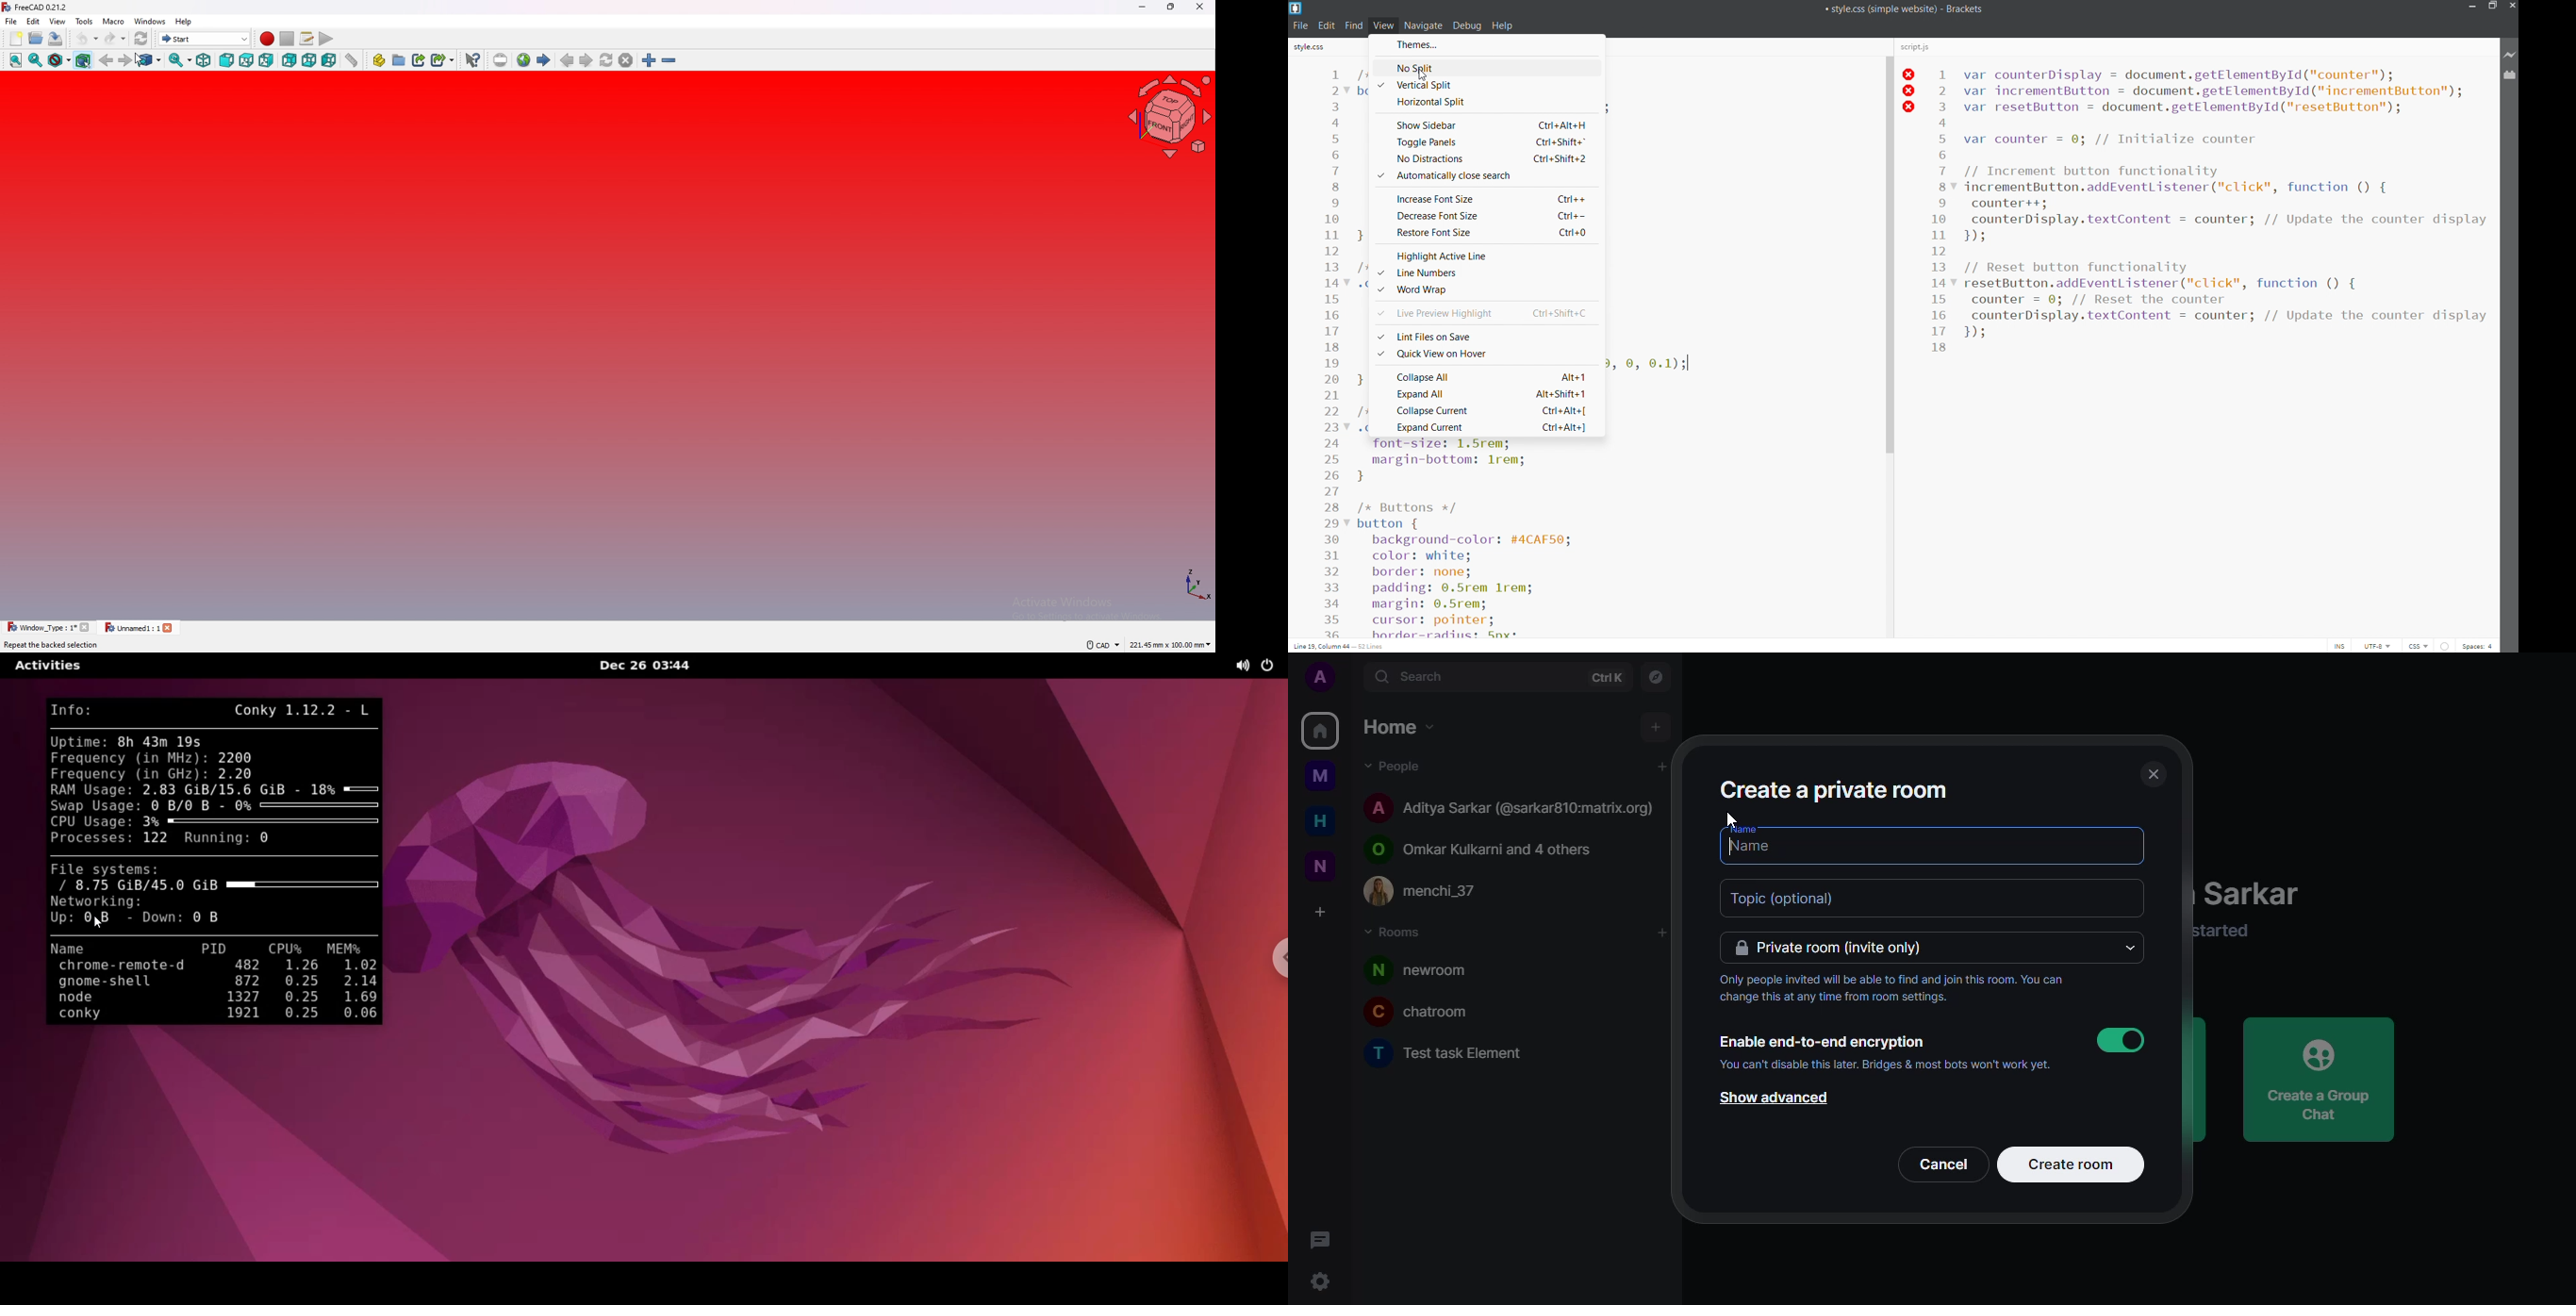 The image size is (2576, 1316). Describe the element at coordinates (1788, 829) in the screenshot. I see `name` at that location.